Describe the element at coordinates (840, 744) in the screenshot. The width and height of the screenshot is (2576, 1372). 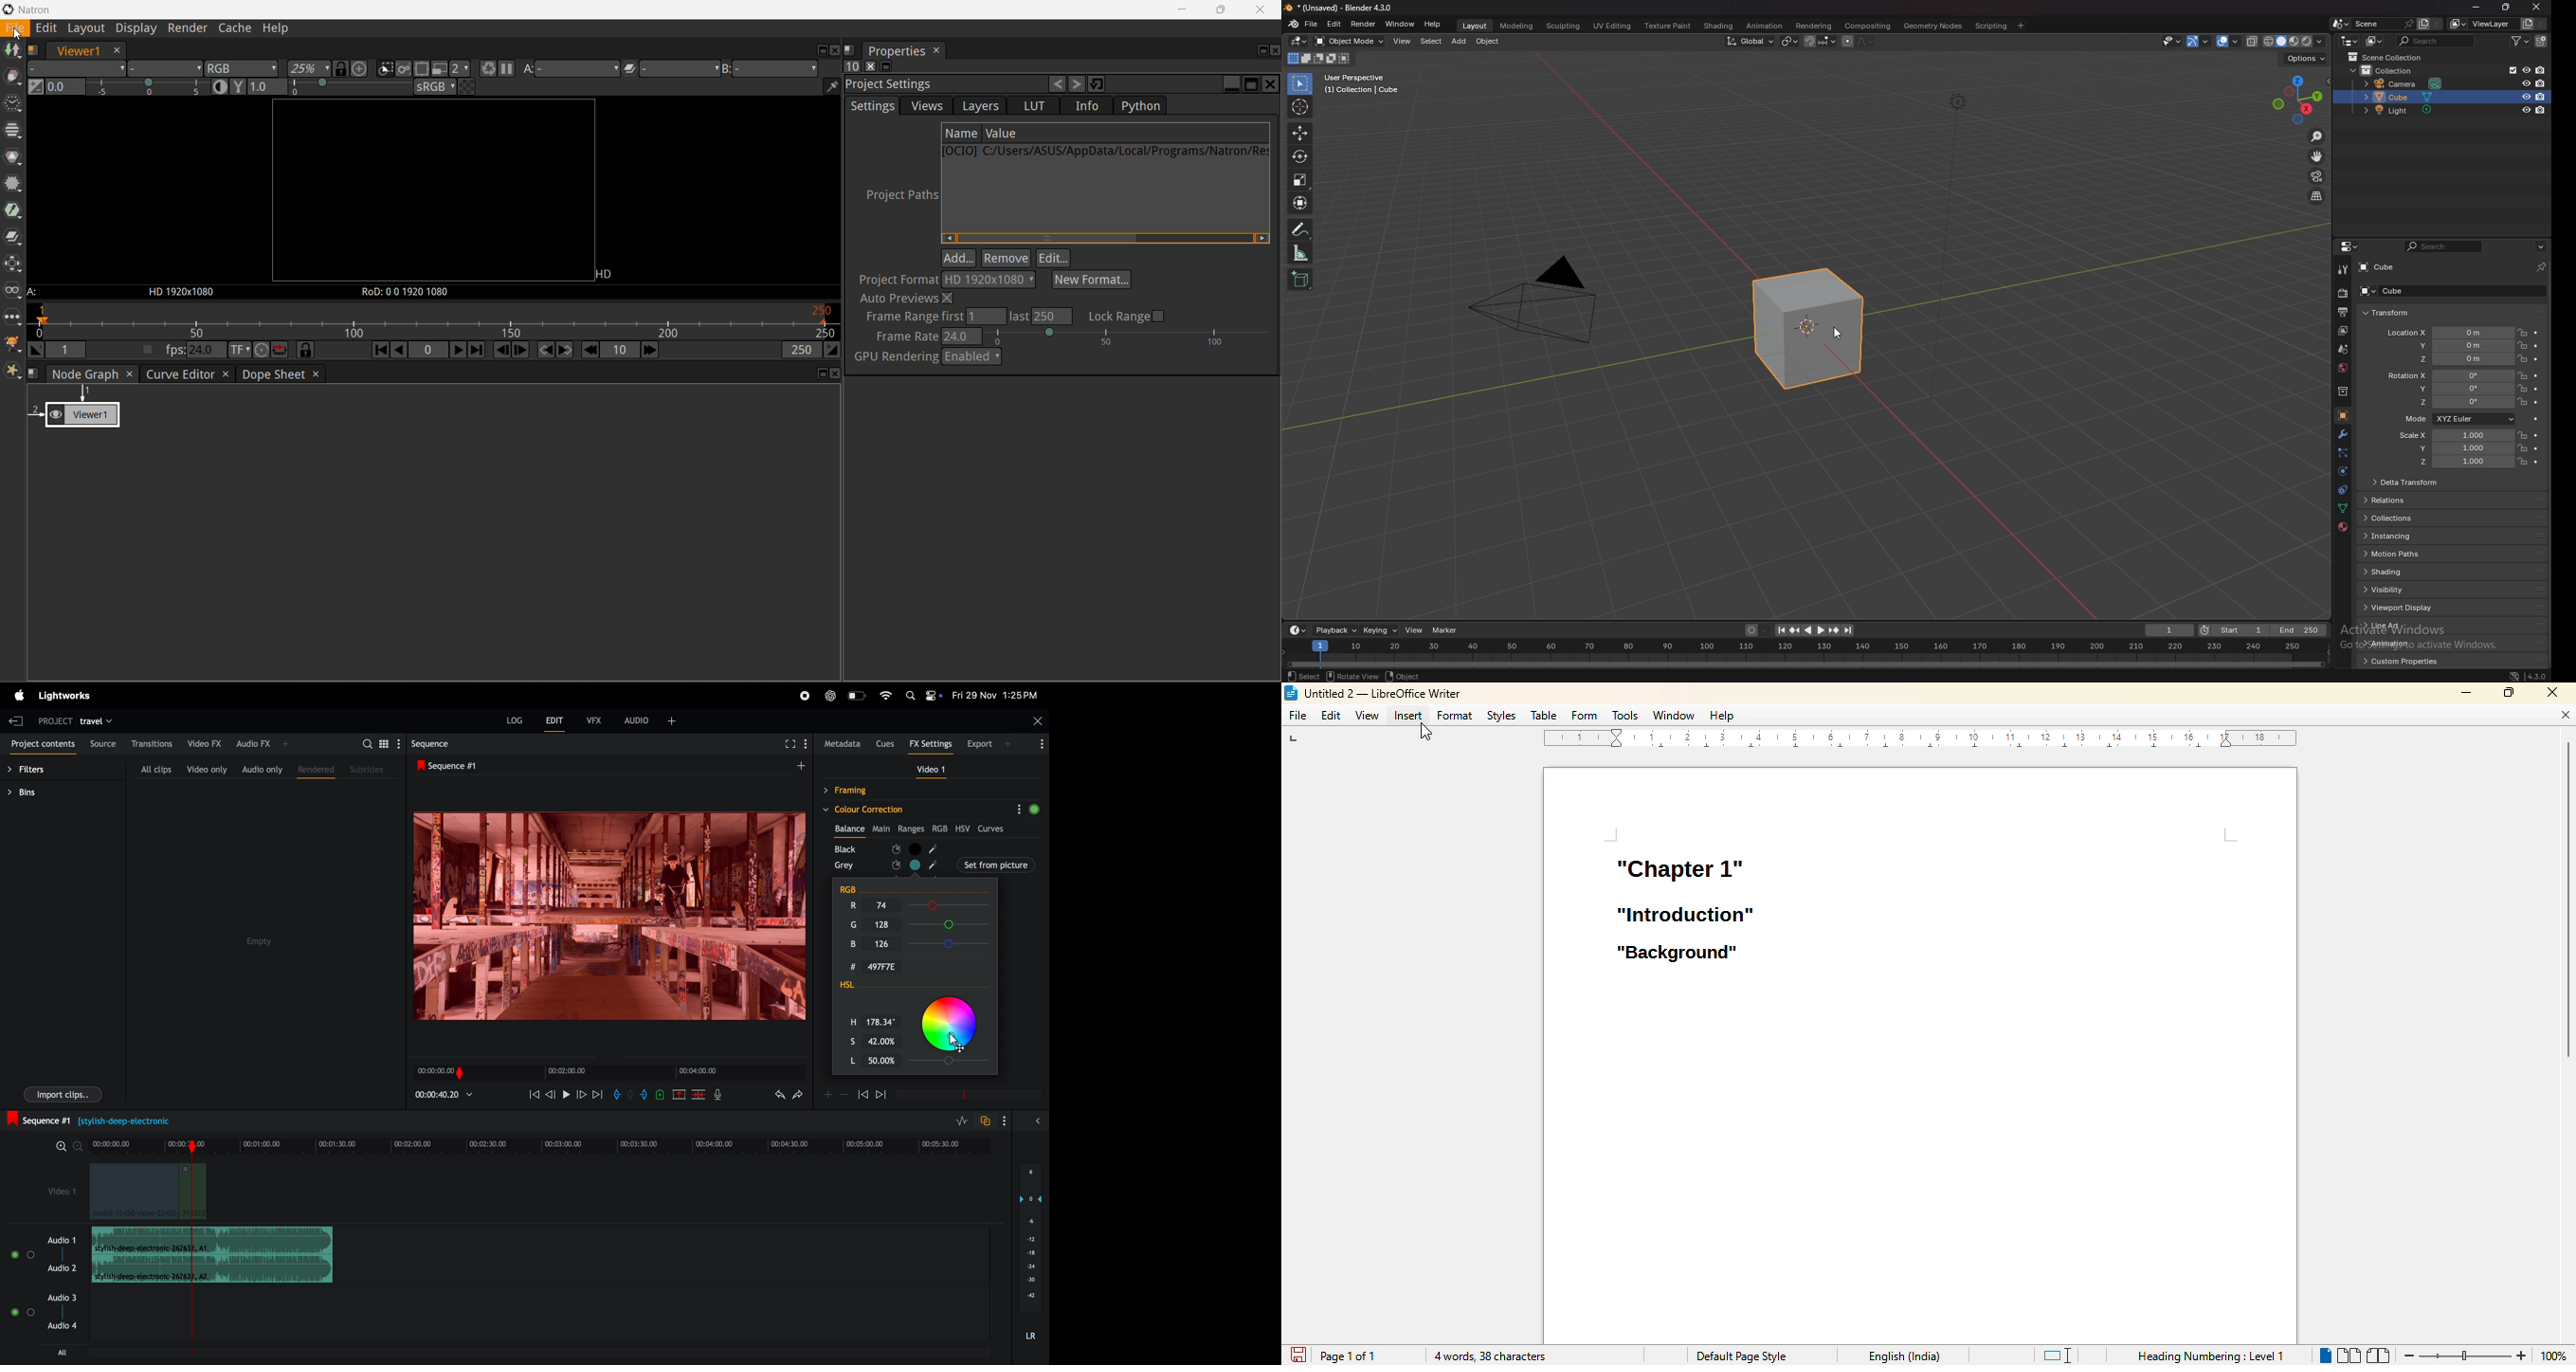
I see `metadata` at that location.